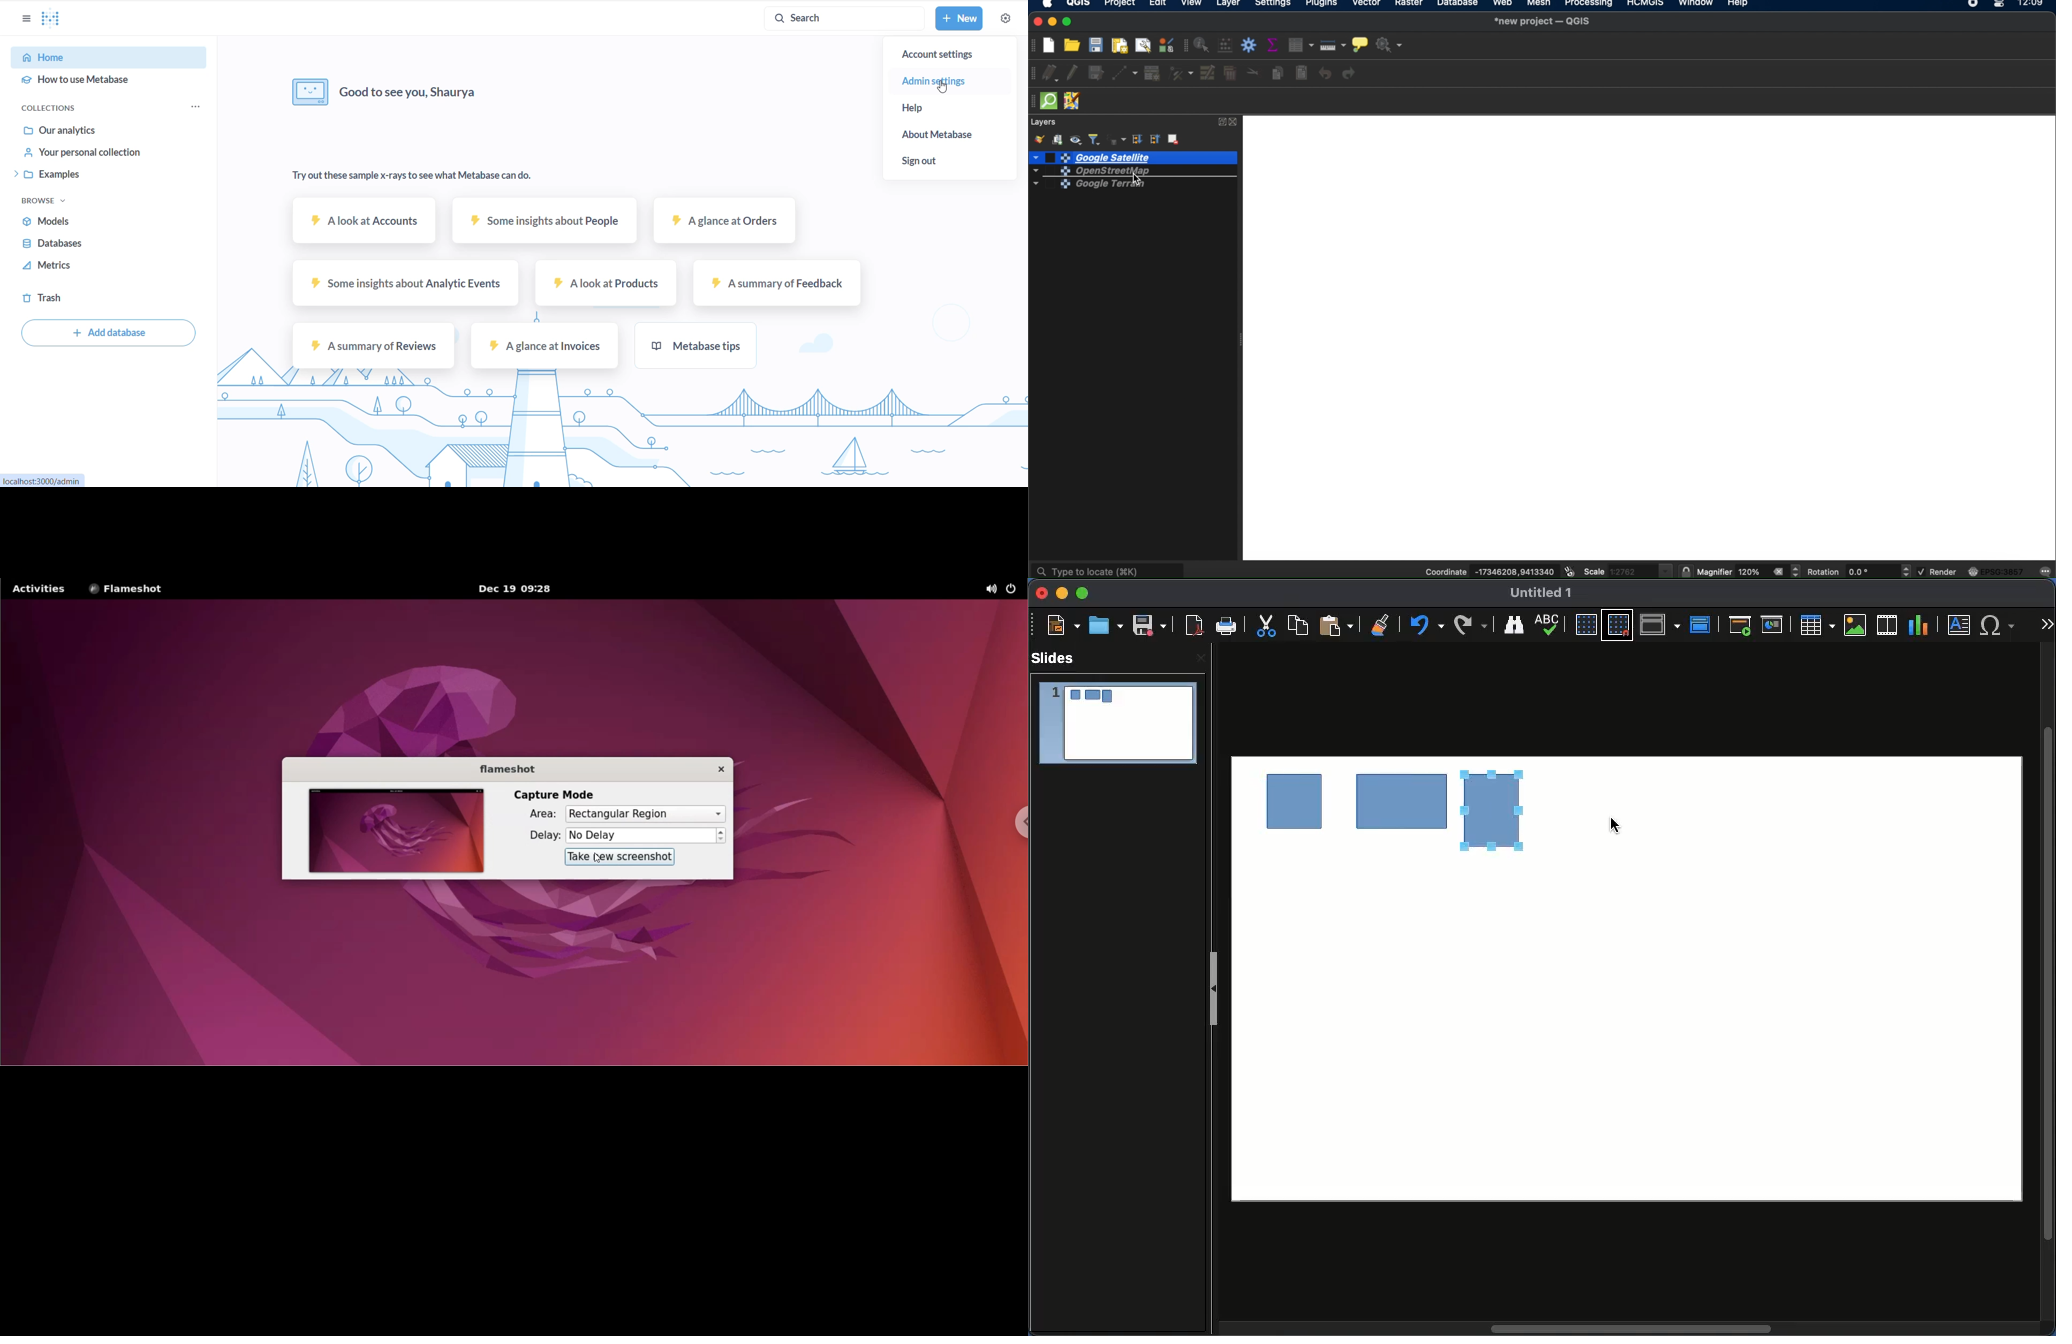  I want to click on BROWSE, so click(46, 201).